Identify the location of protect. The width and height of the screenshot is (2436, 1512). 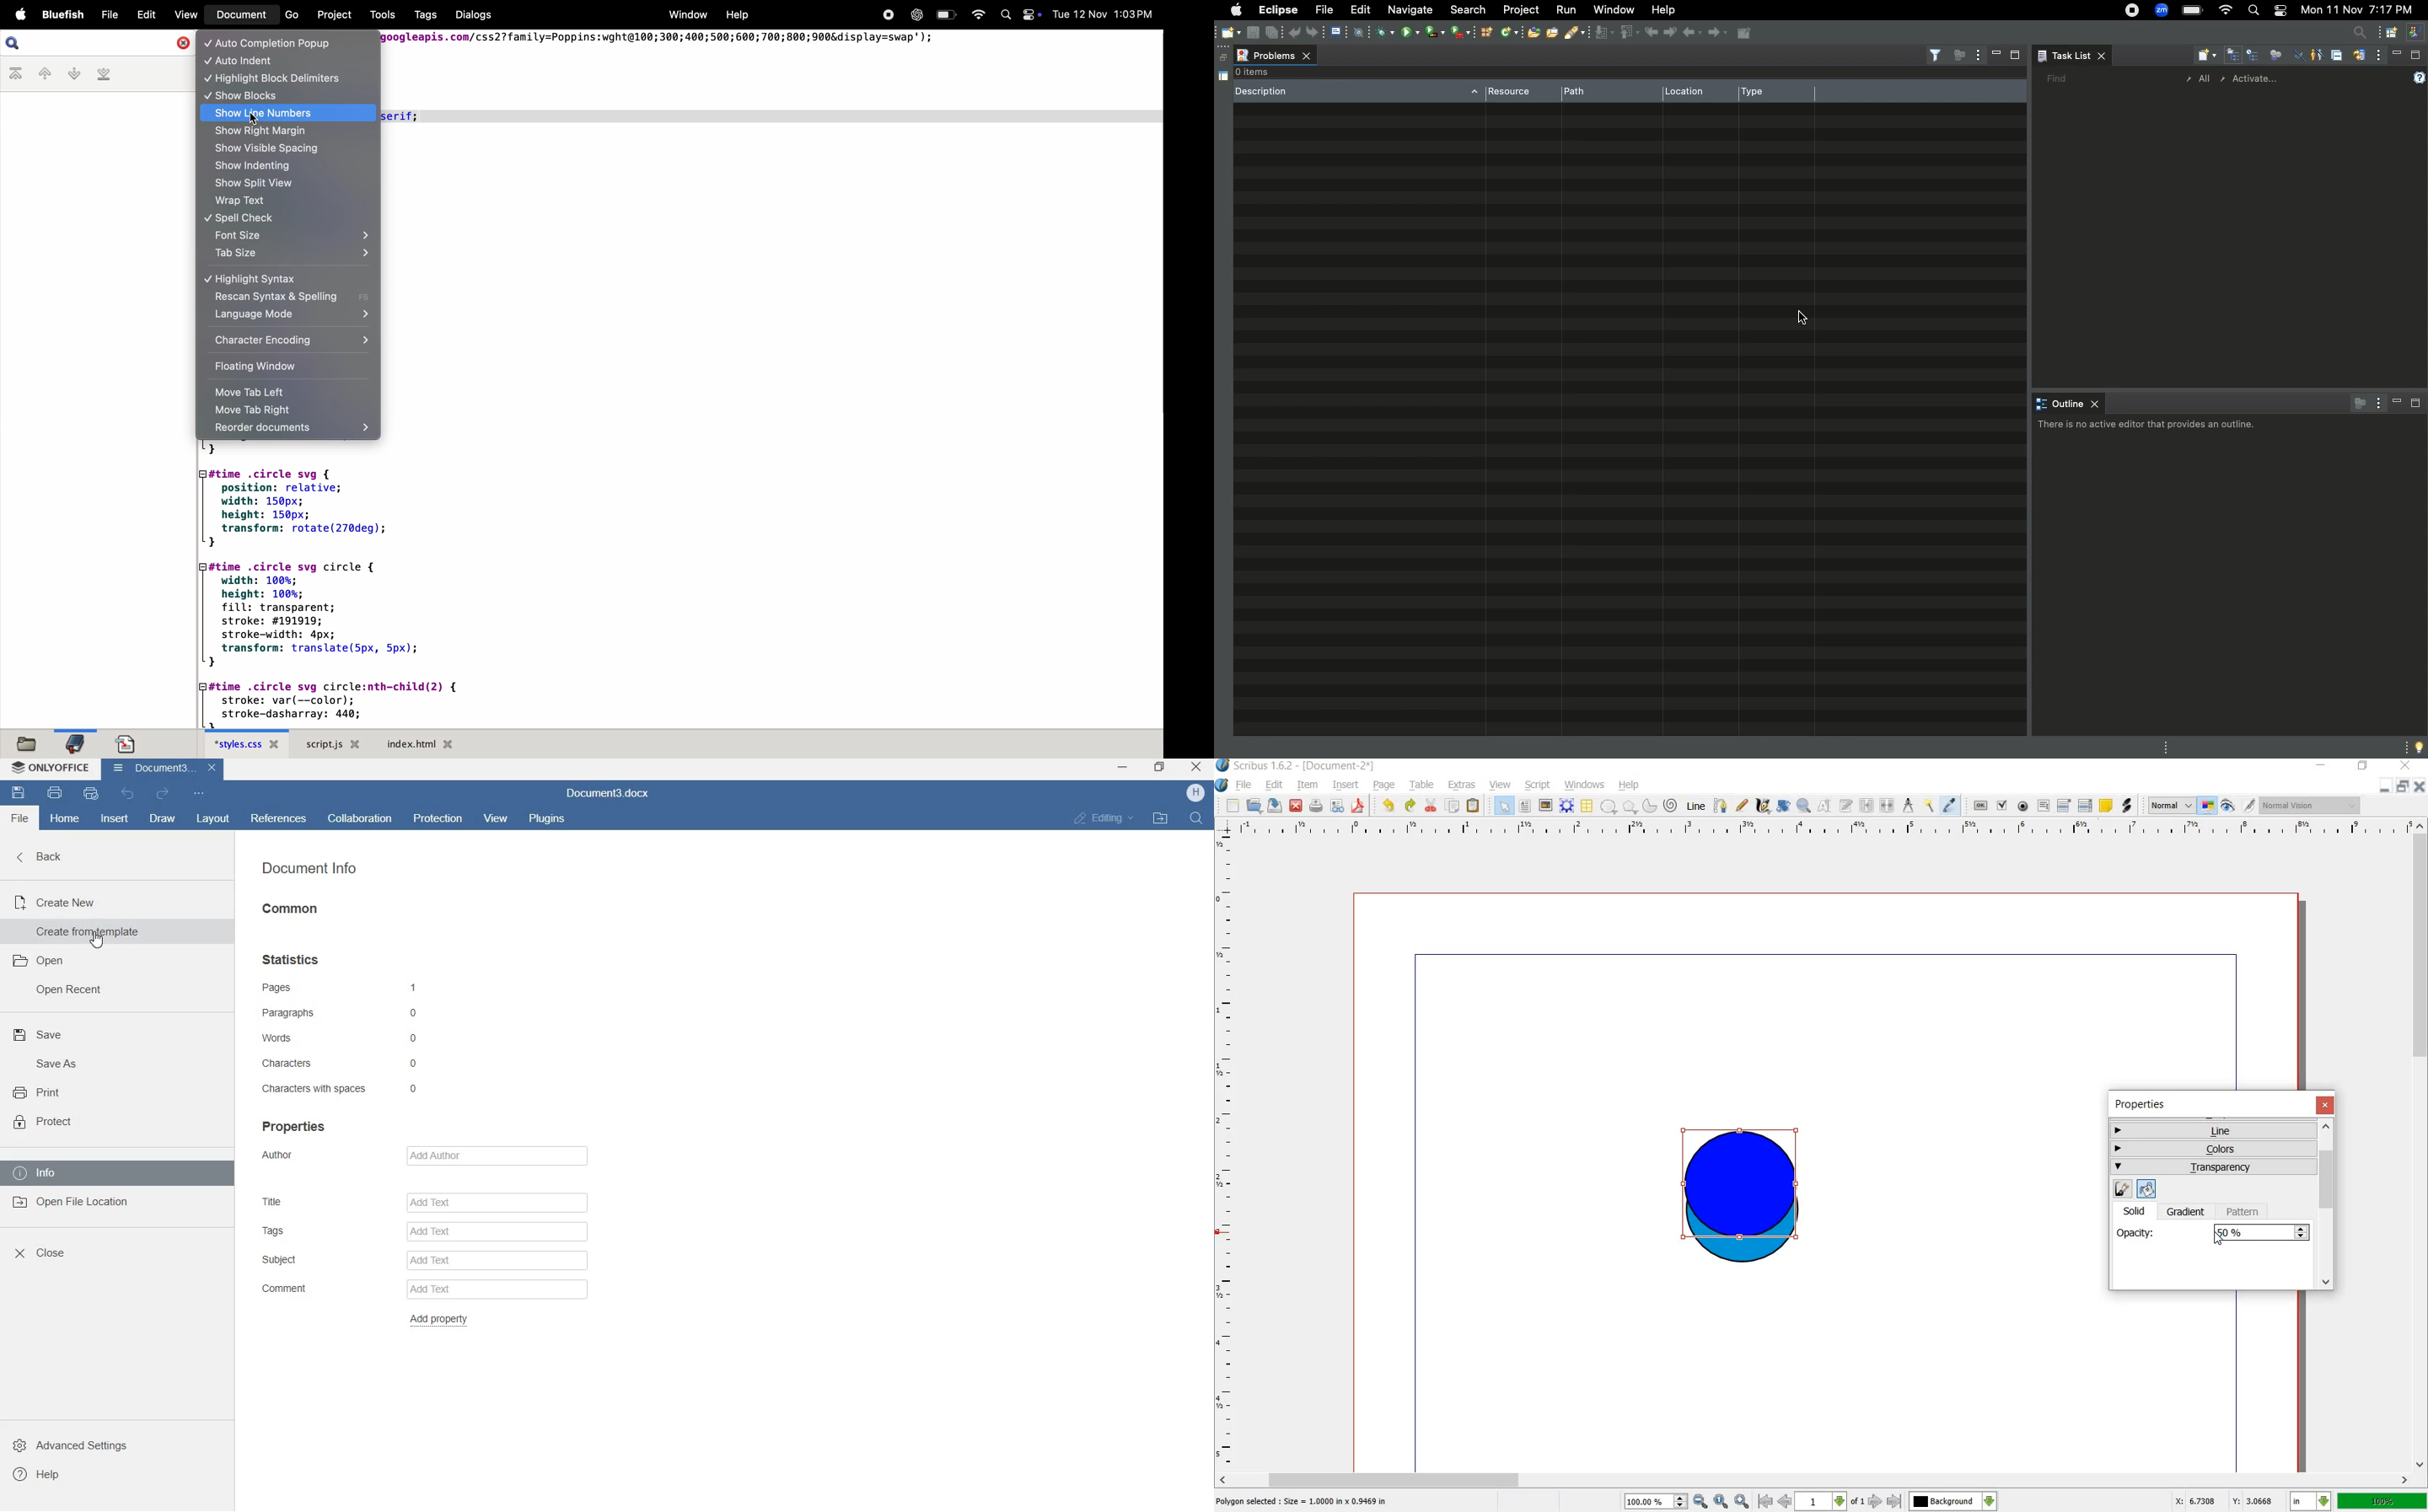
(42, 1124).